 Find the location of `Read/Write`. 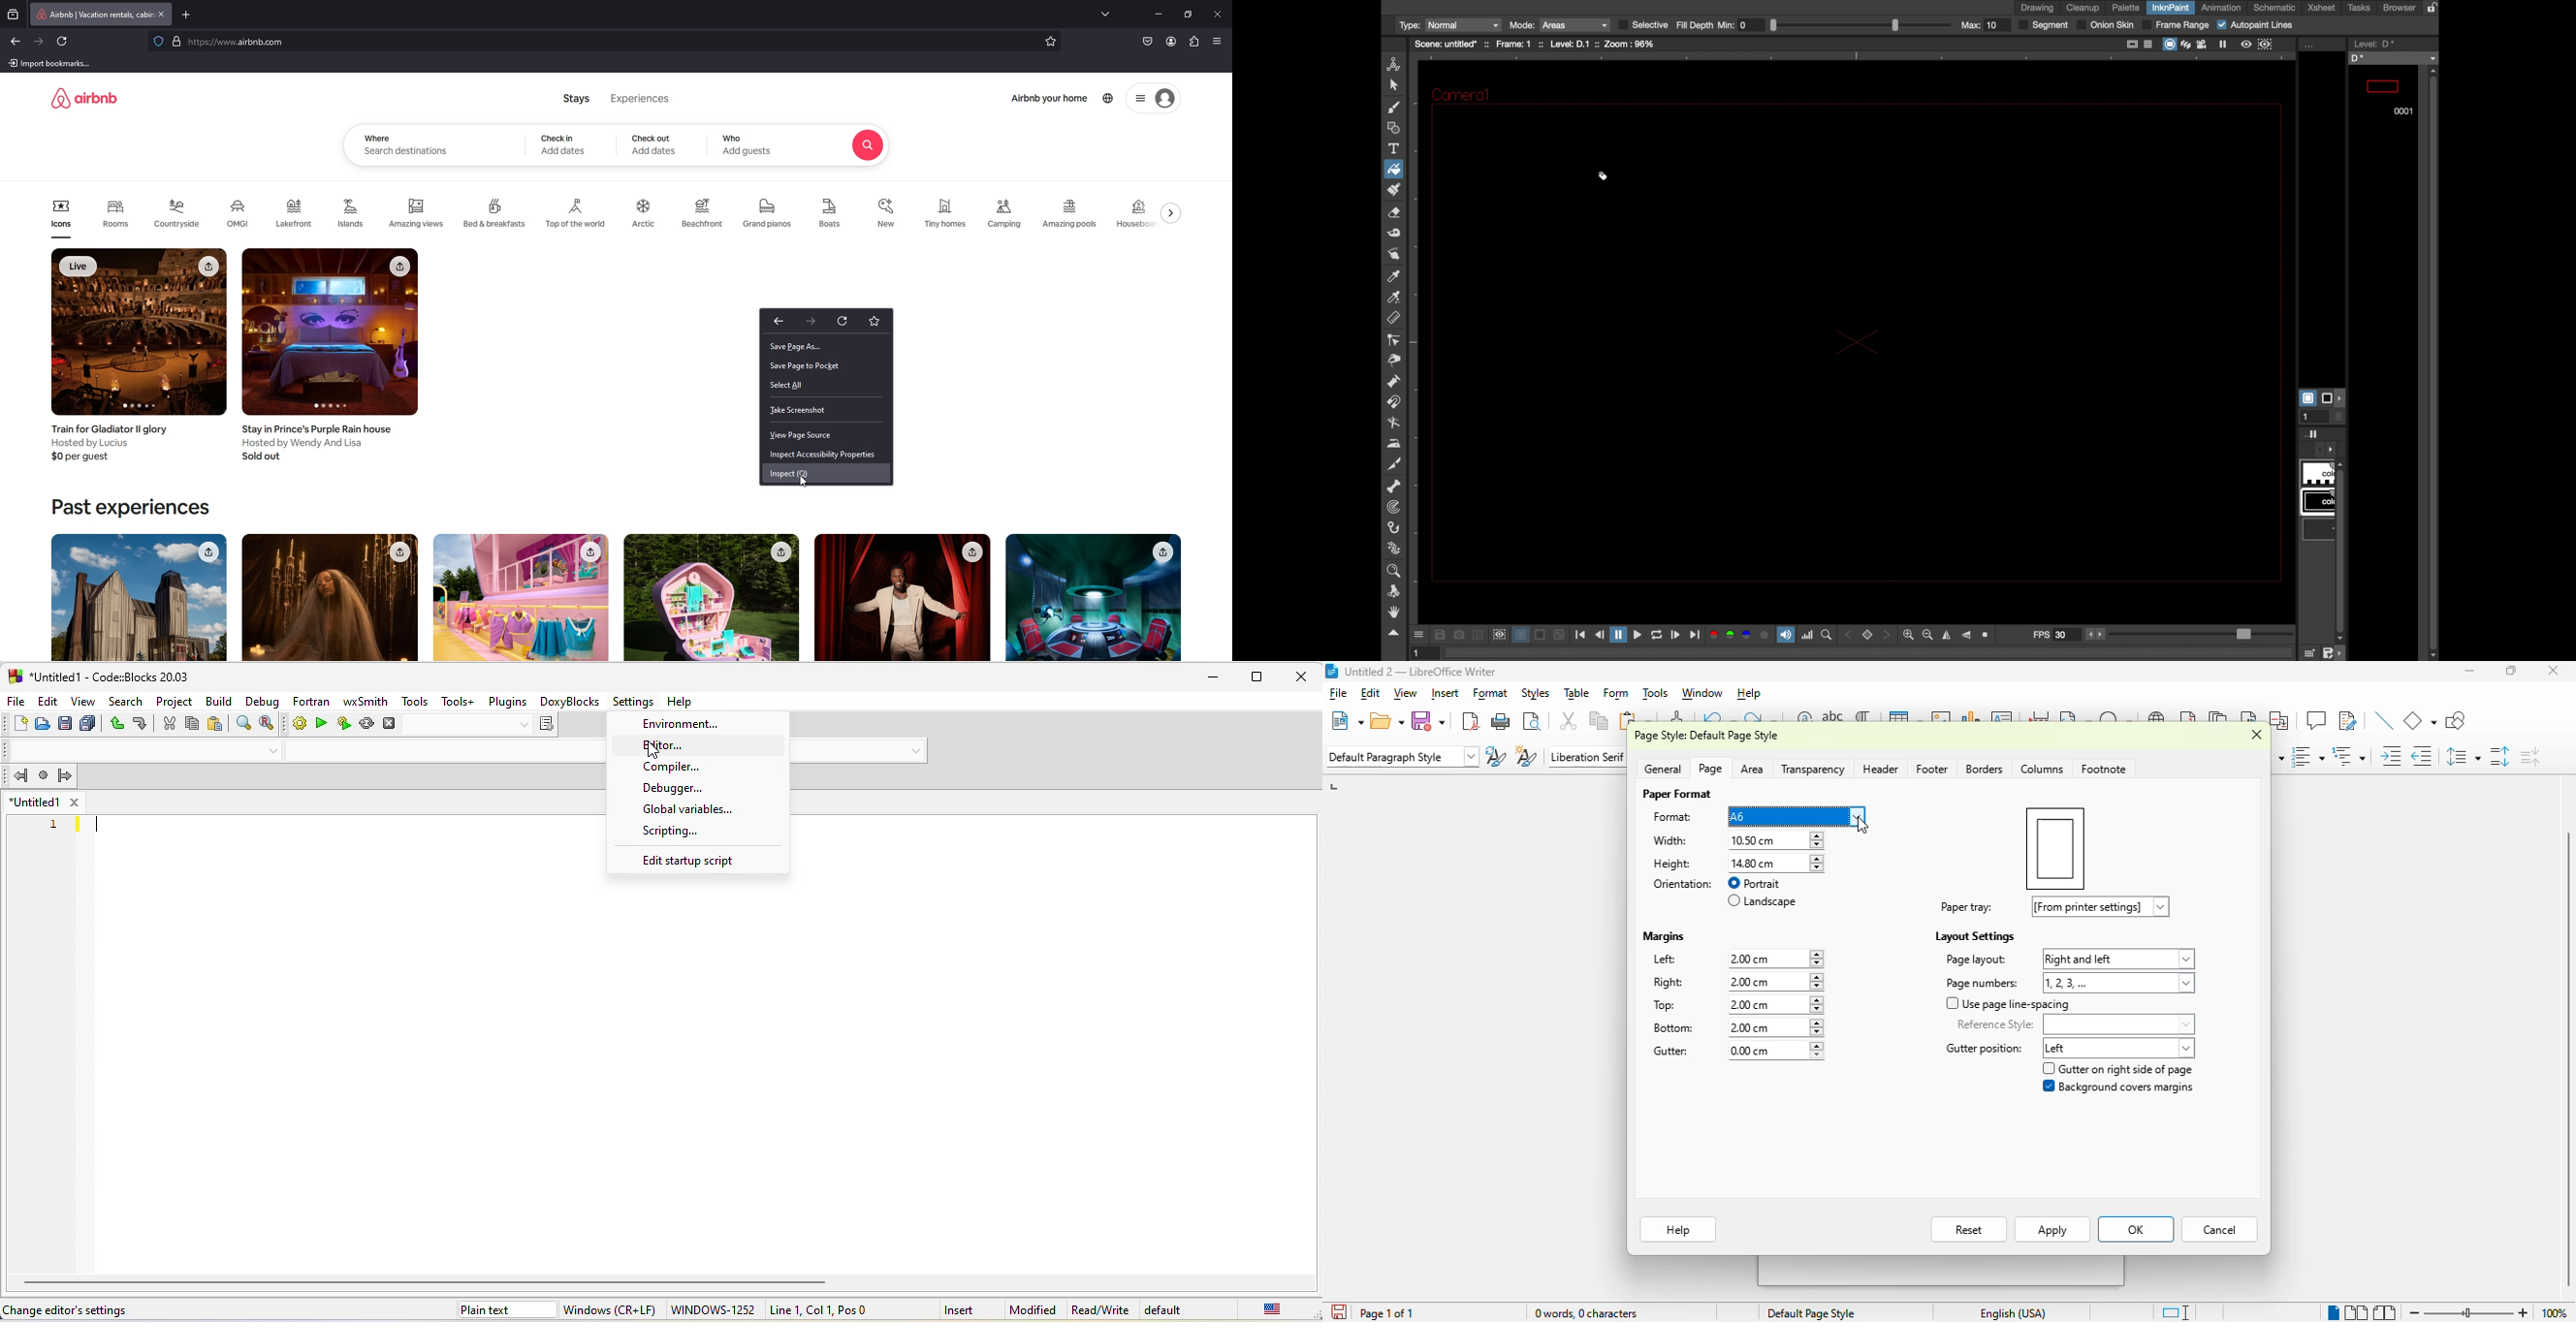

Read/Write is located at coordinates (1099, 1309).